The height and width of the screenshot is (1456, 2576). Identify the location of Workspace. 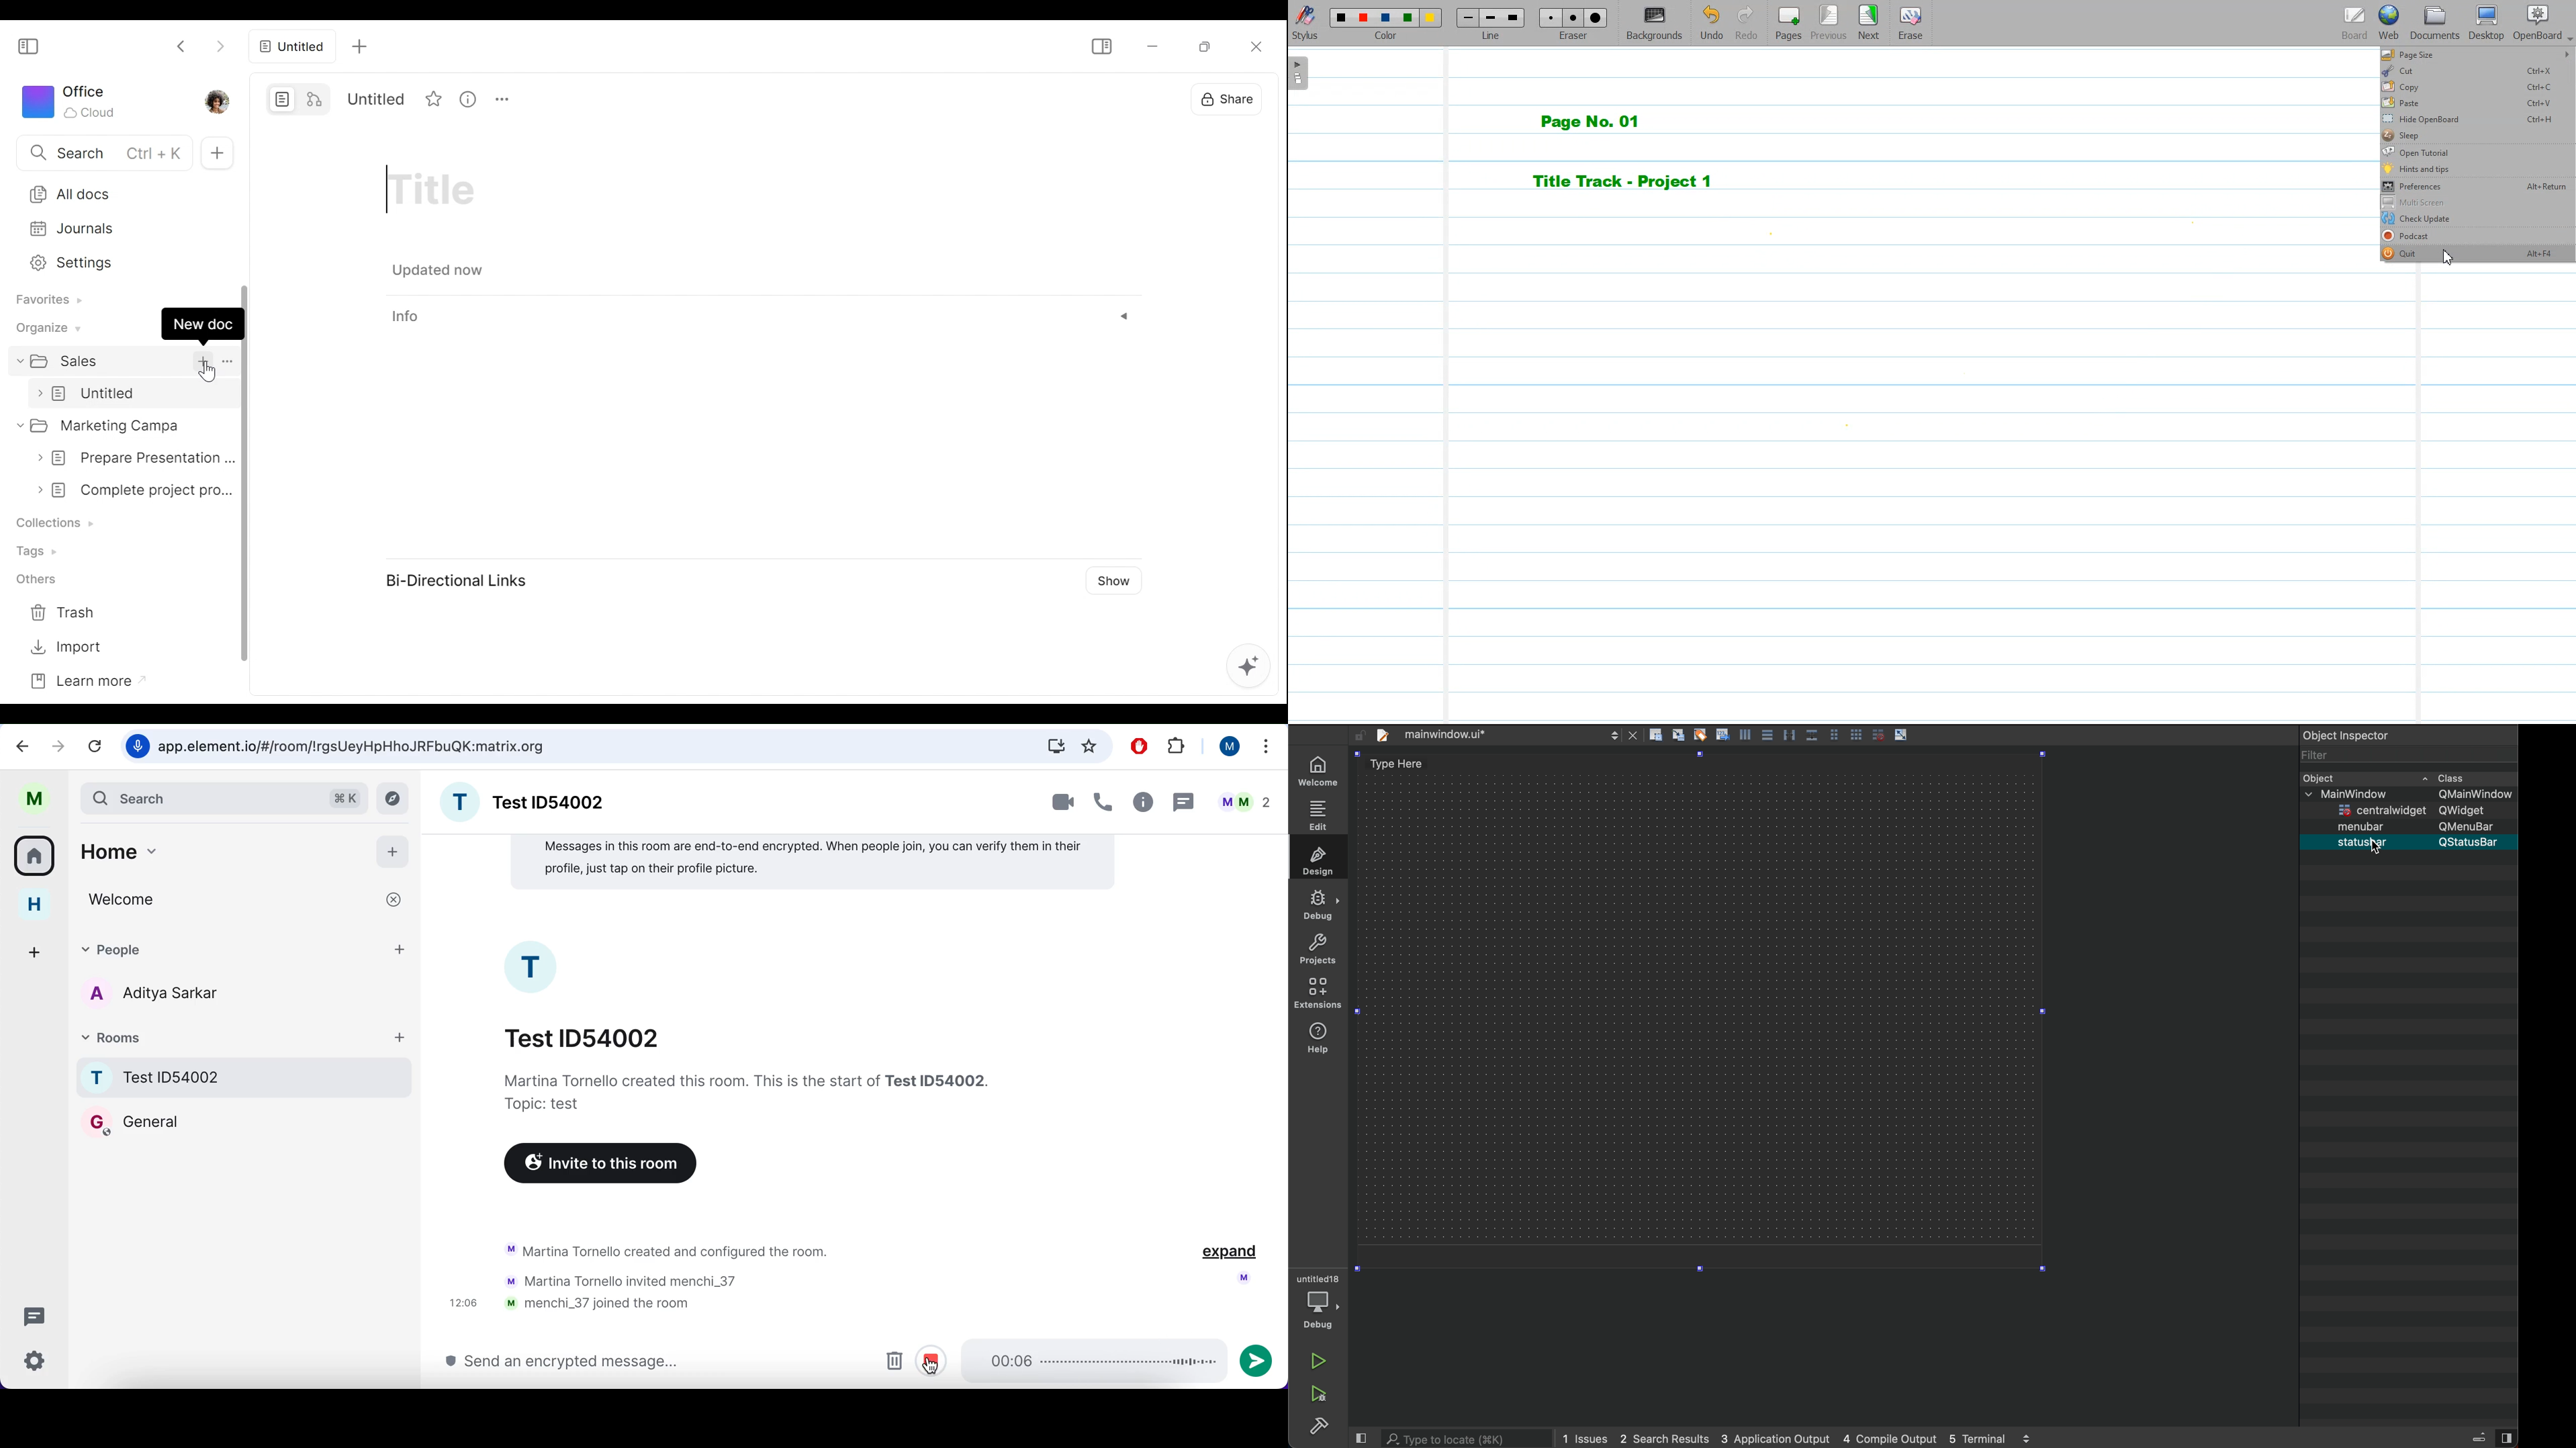
(72, 102).